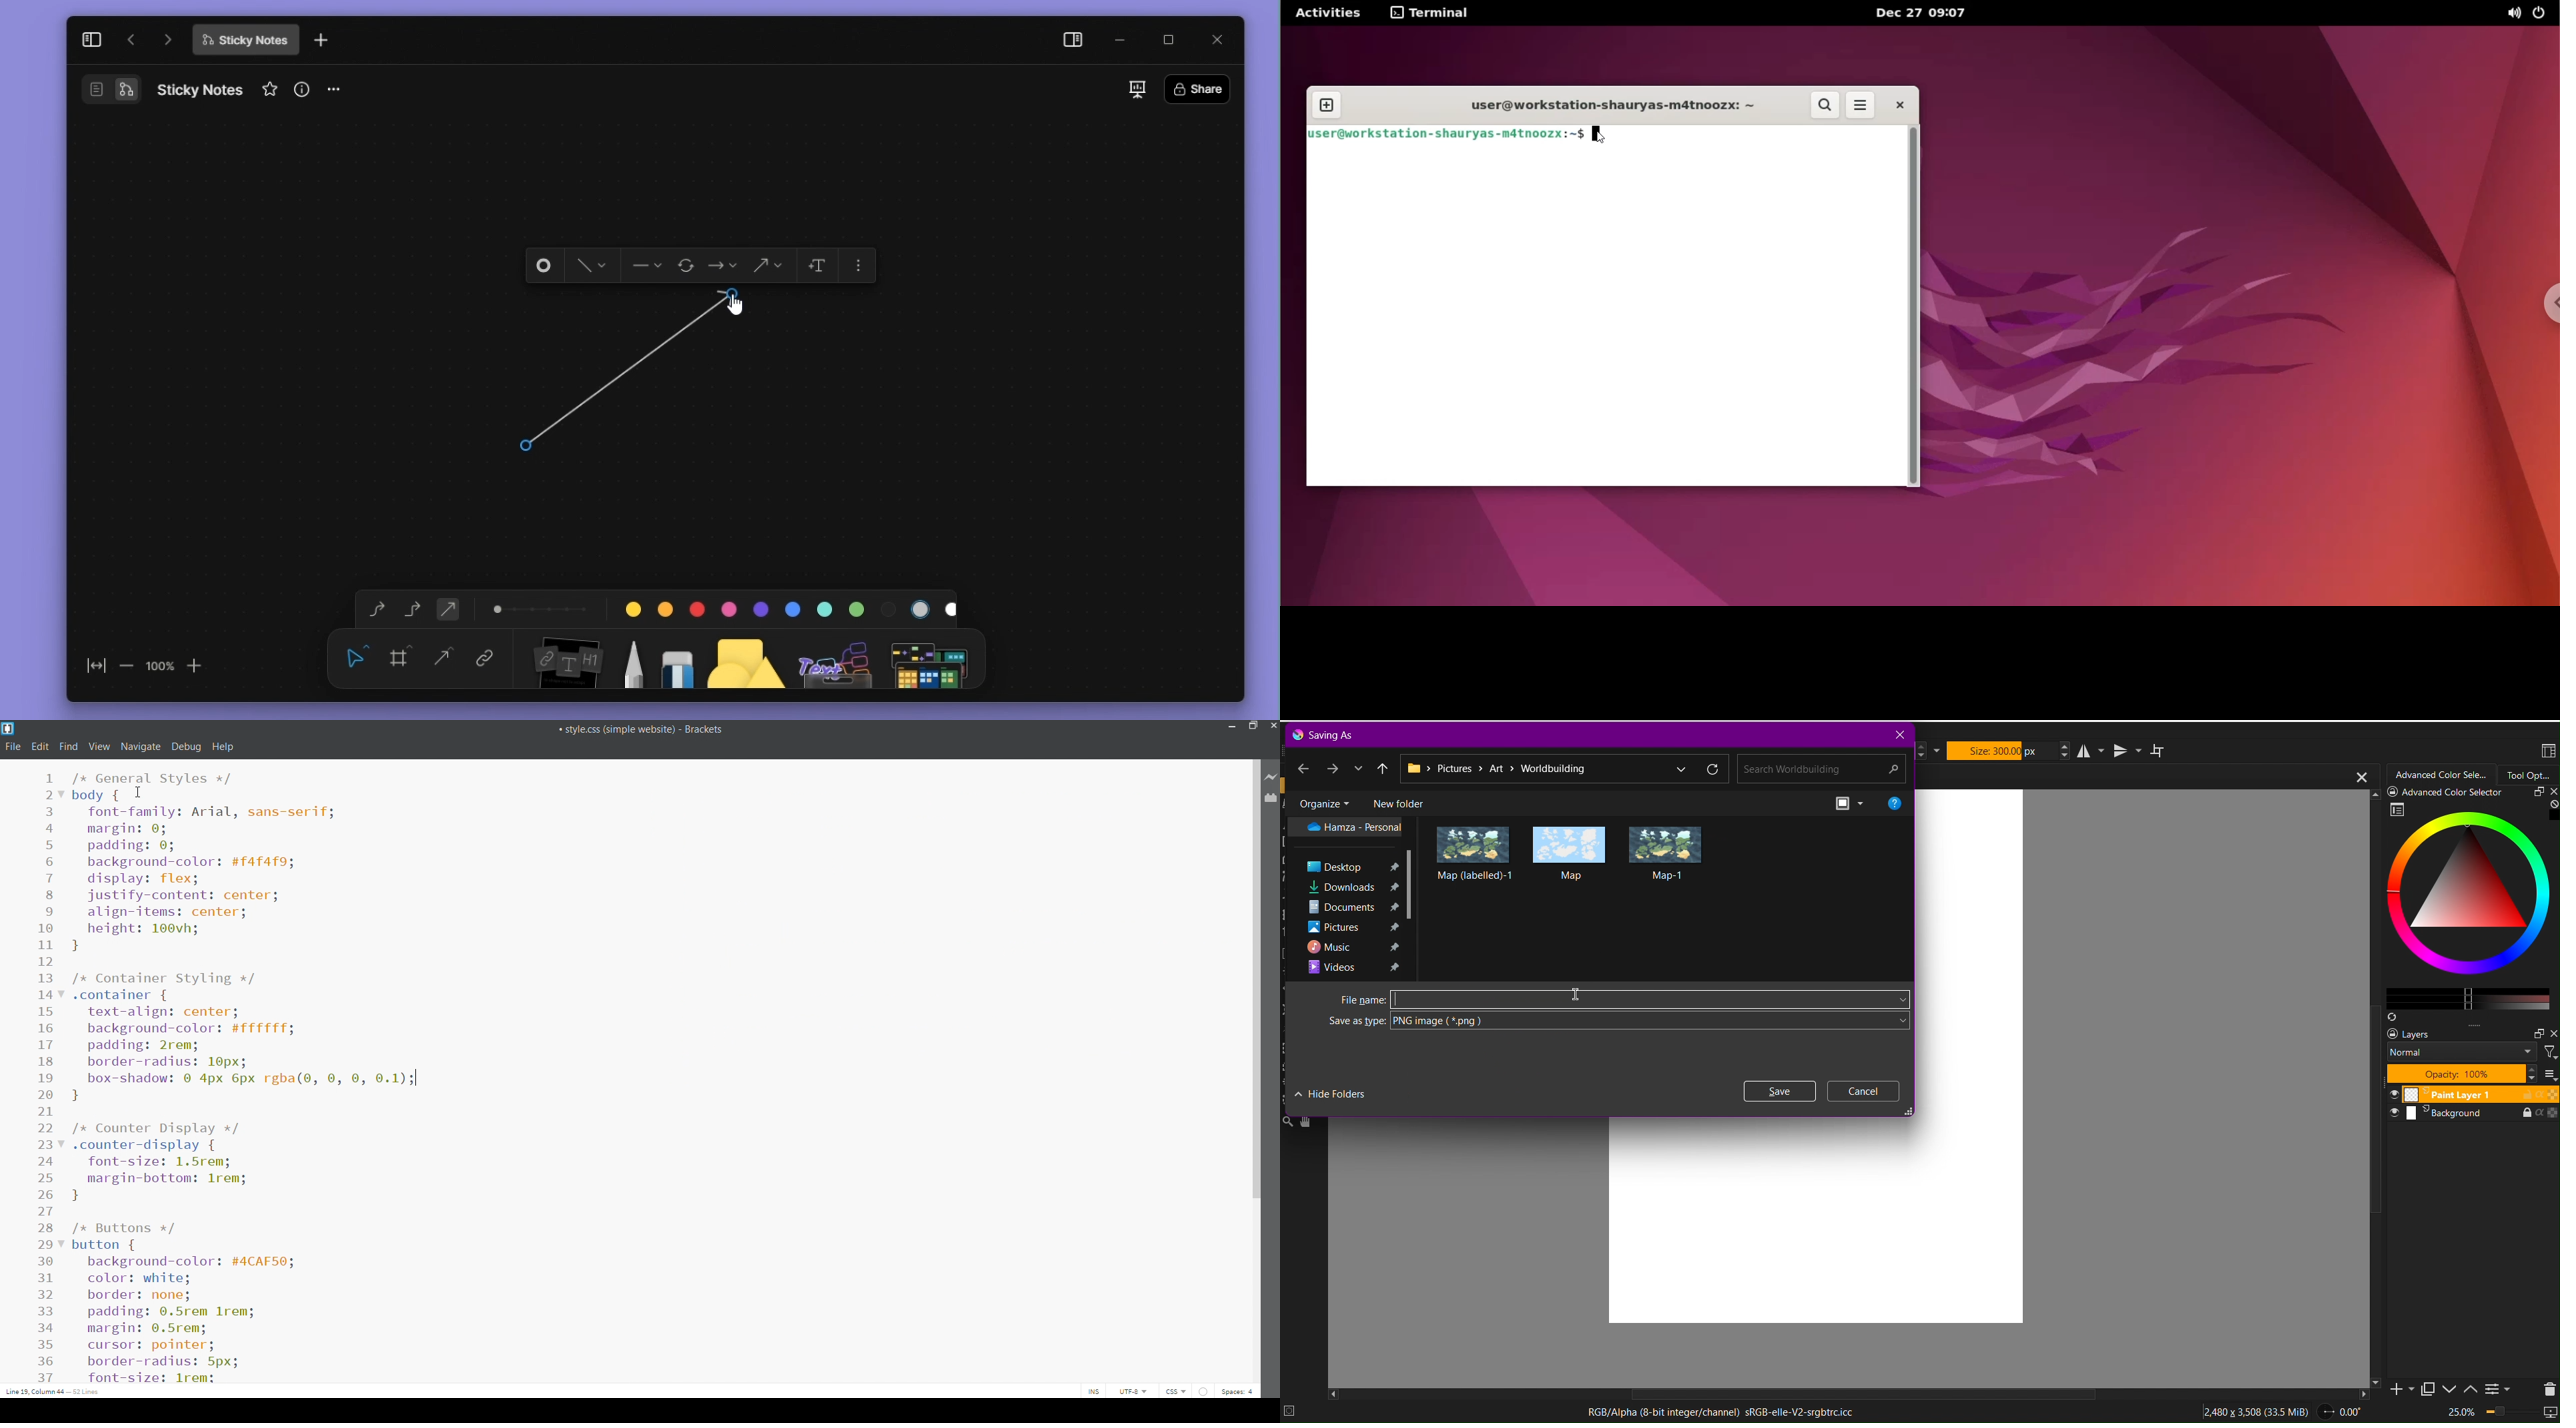  What do you see at coordinates (545, 266) in the screenshot?
I see `stroke style` at bounding box center [545, 266].